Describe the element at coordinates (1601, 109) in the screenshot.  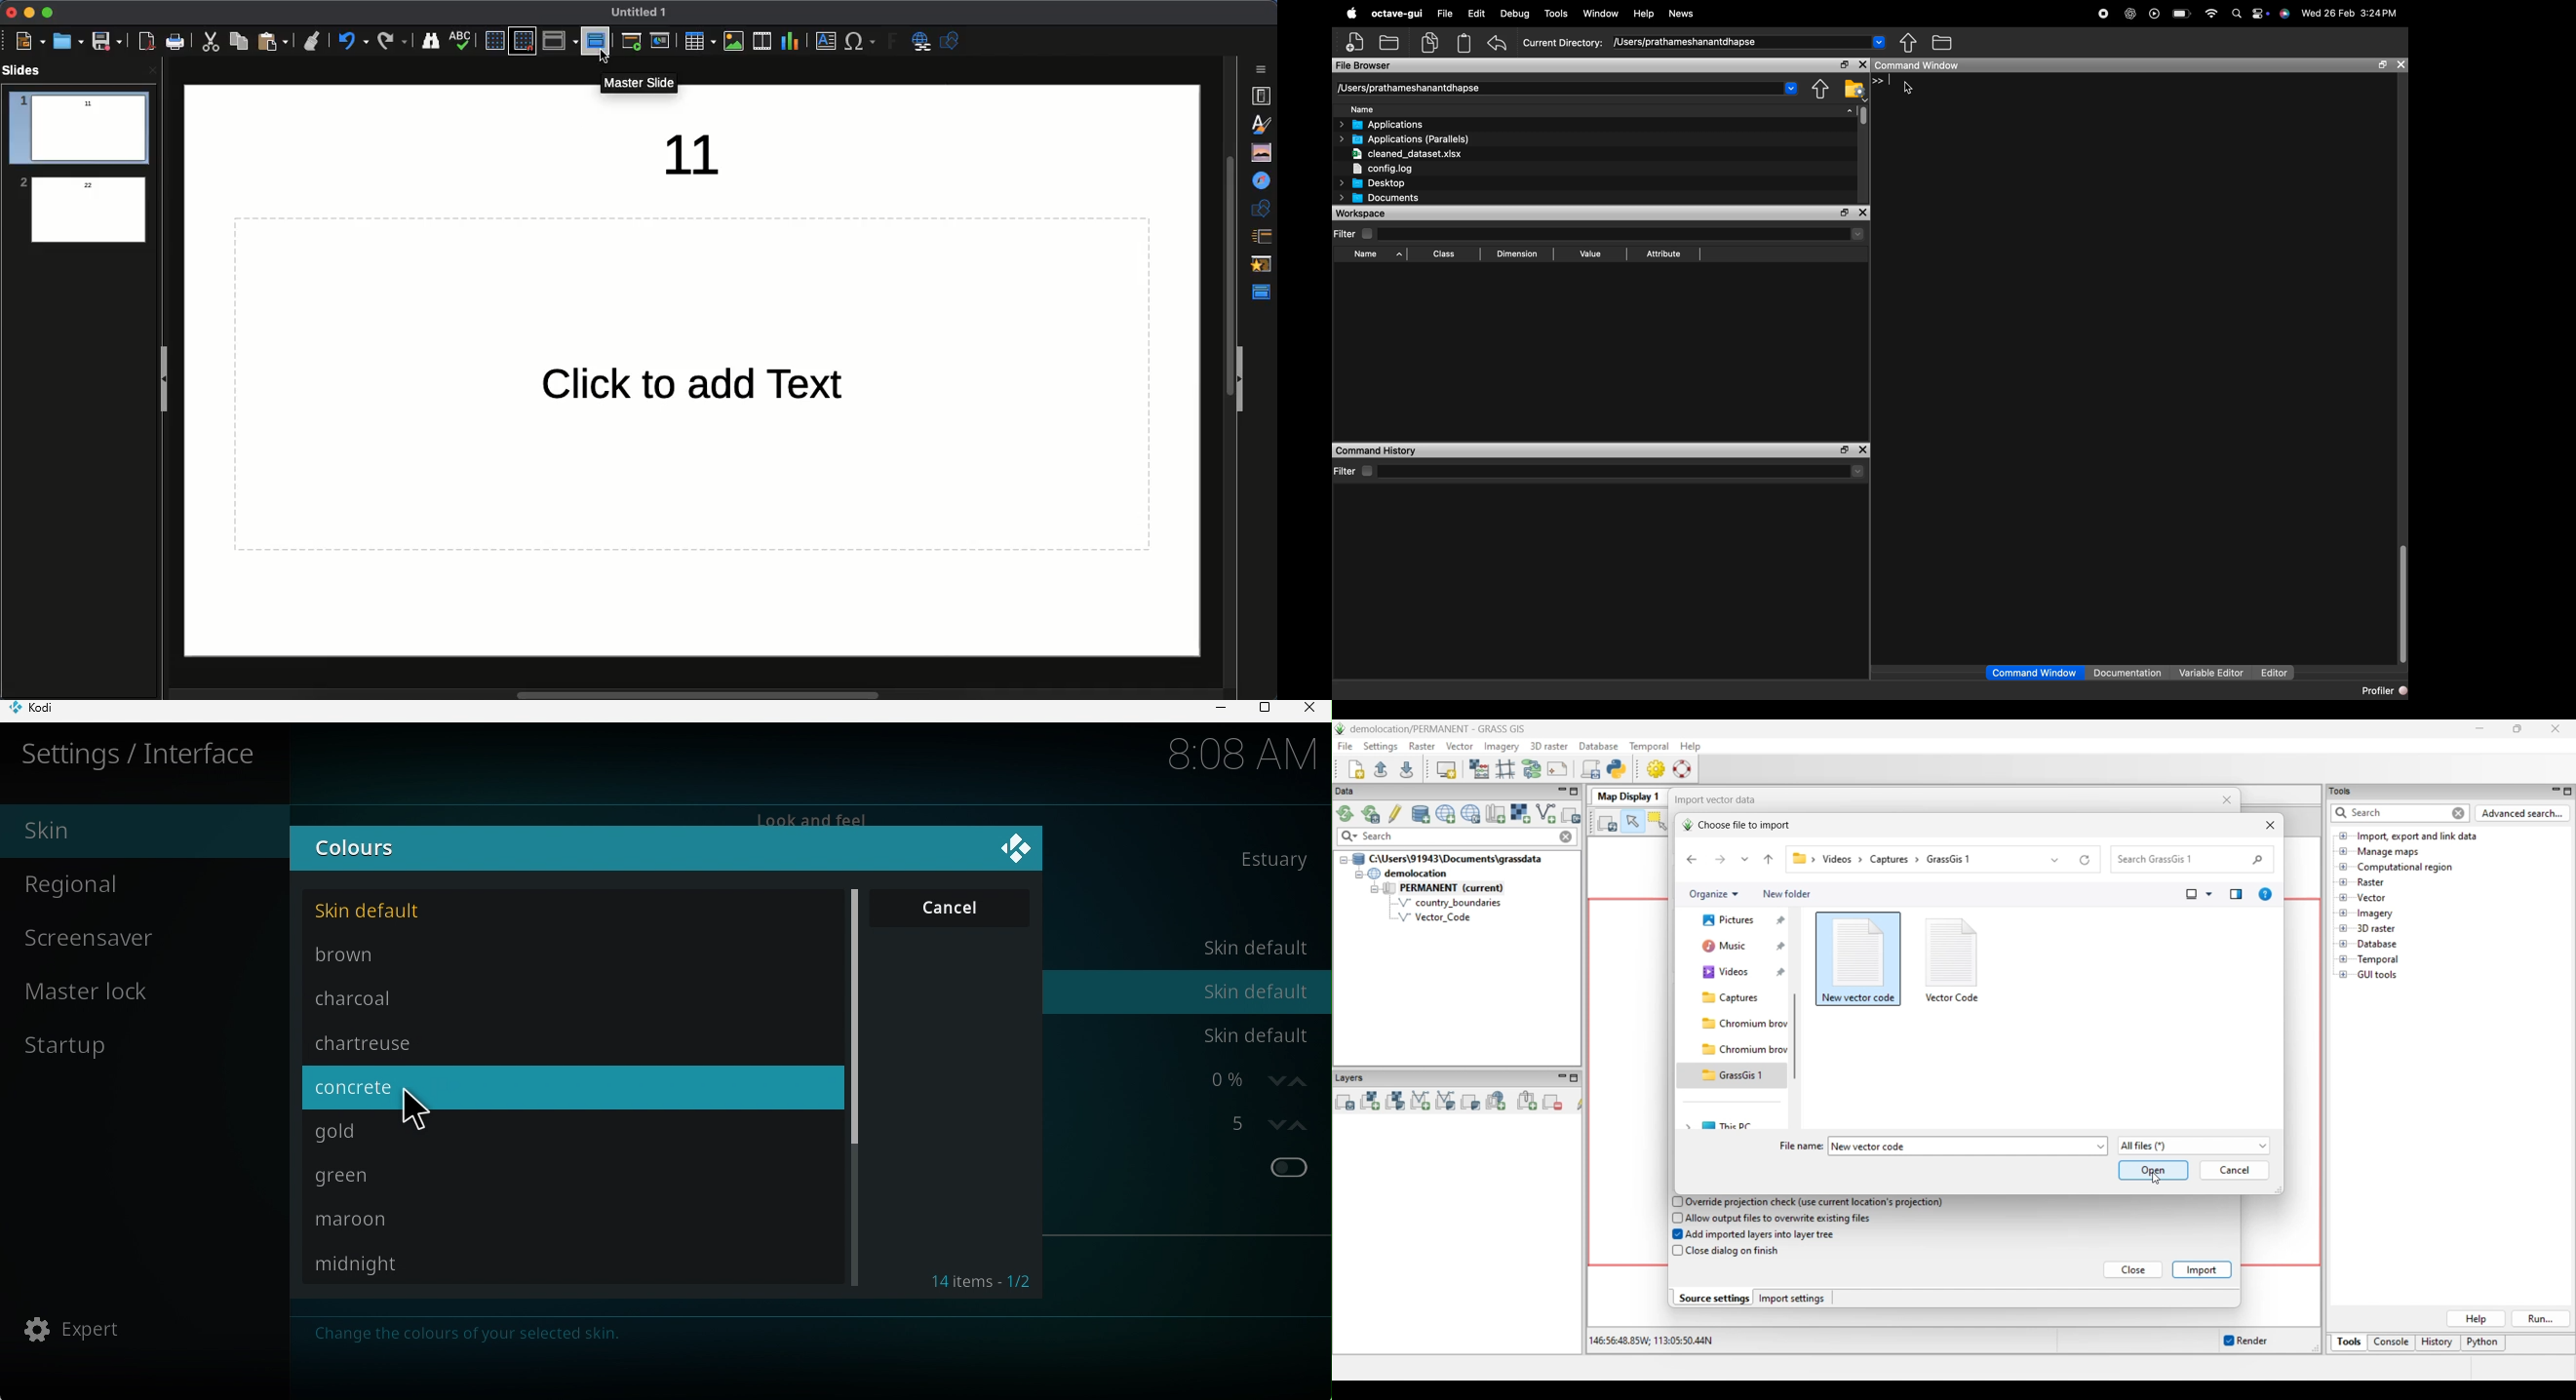
I see `Name` at that location.